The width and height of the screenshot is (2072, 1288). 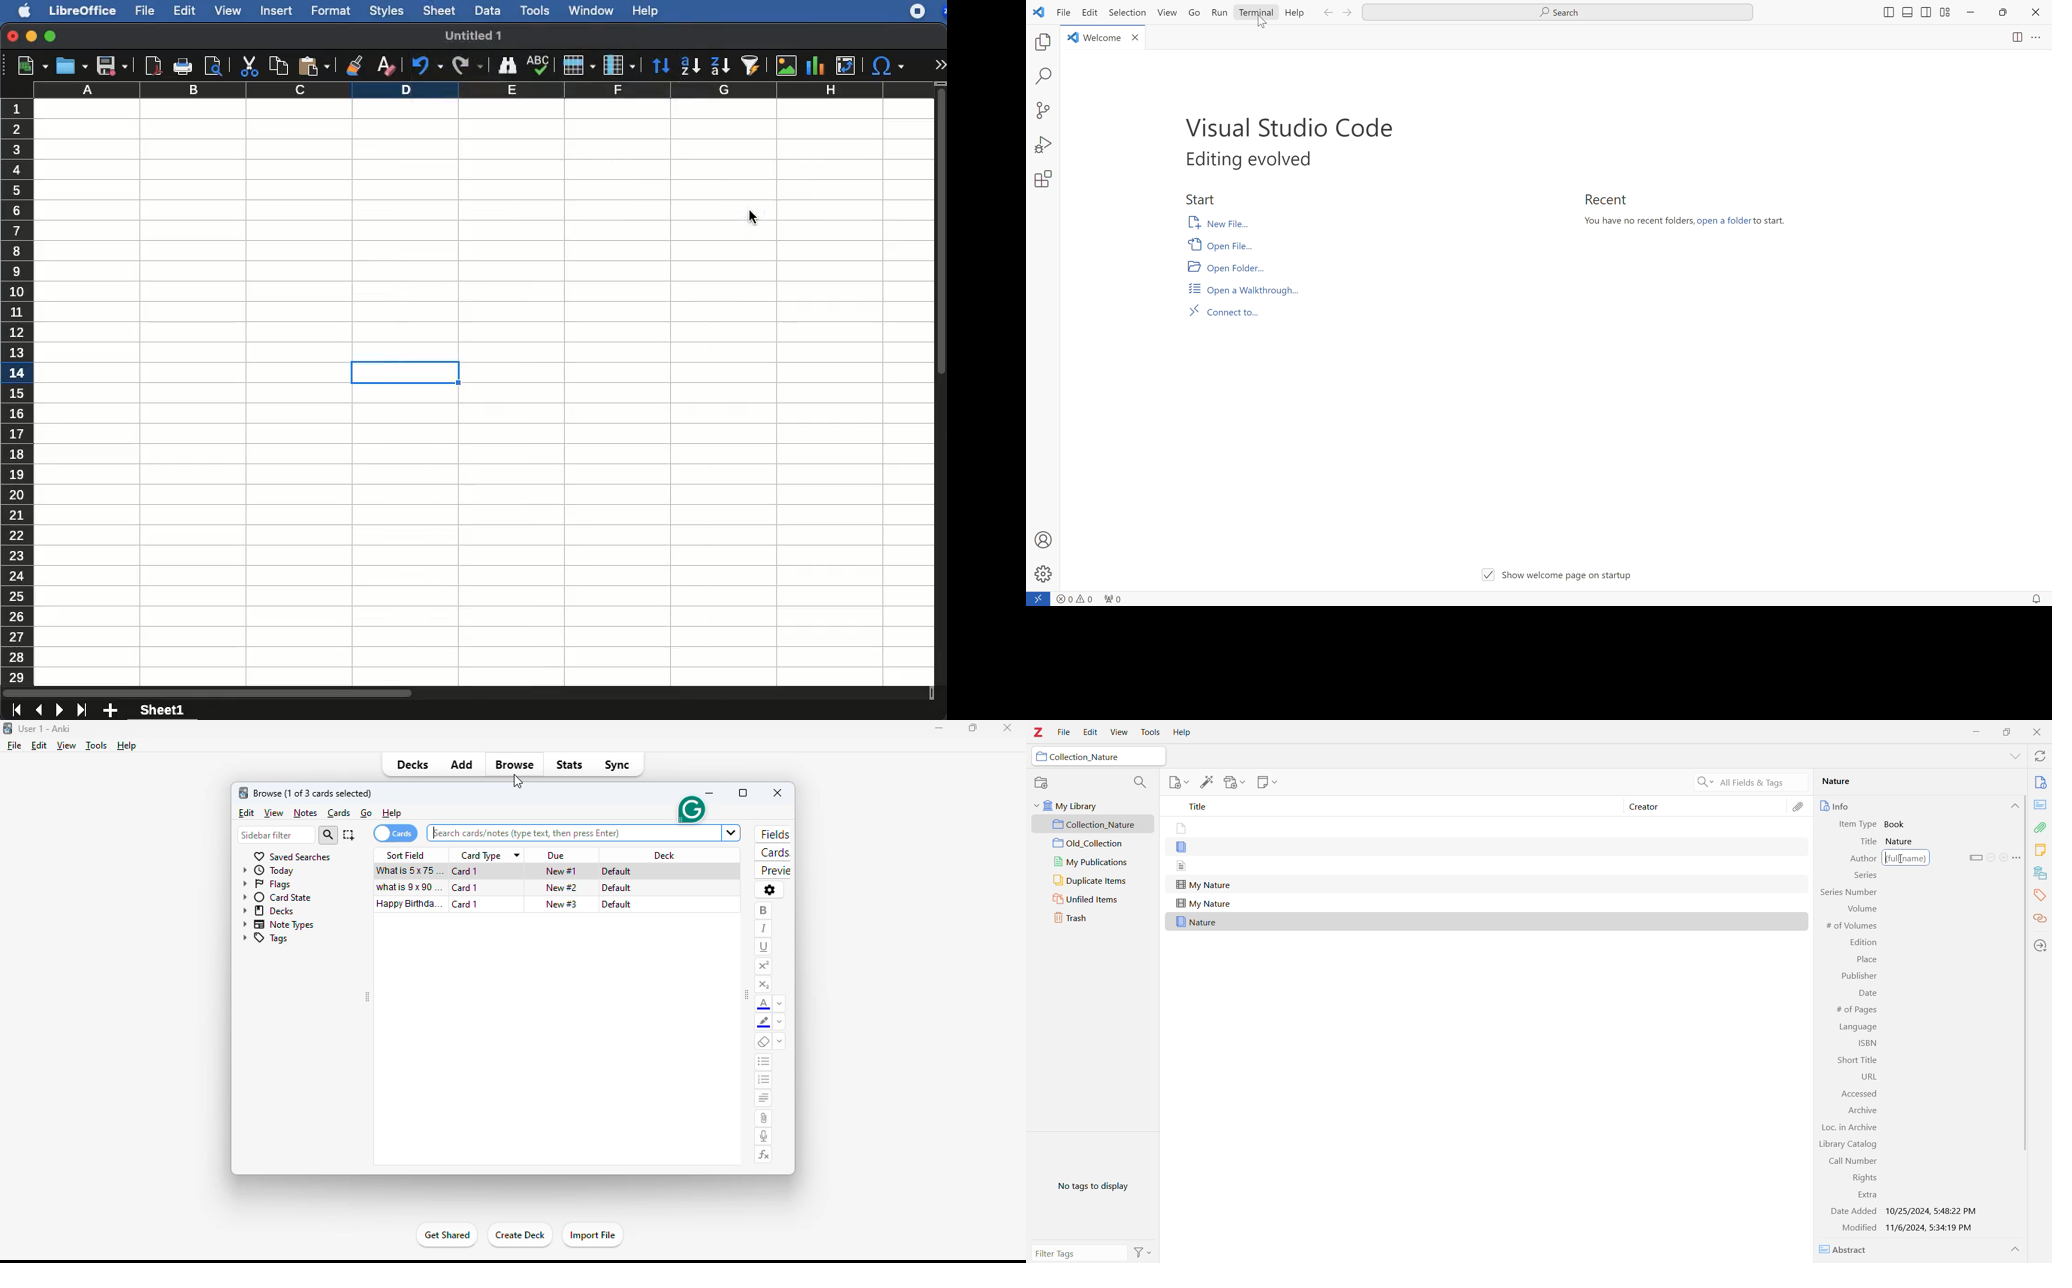 I want to click on underline, so click(x=764, y=948).